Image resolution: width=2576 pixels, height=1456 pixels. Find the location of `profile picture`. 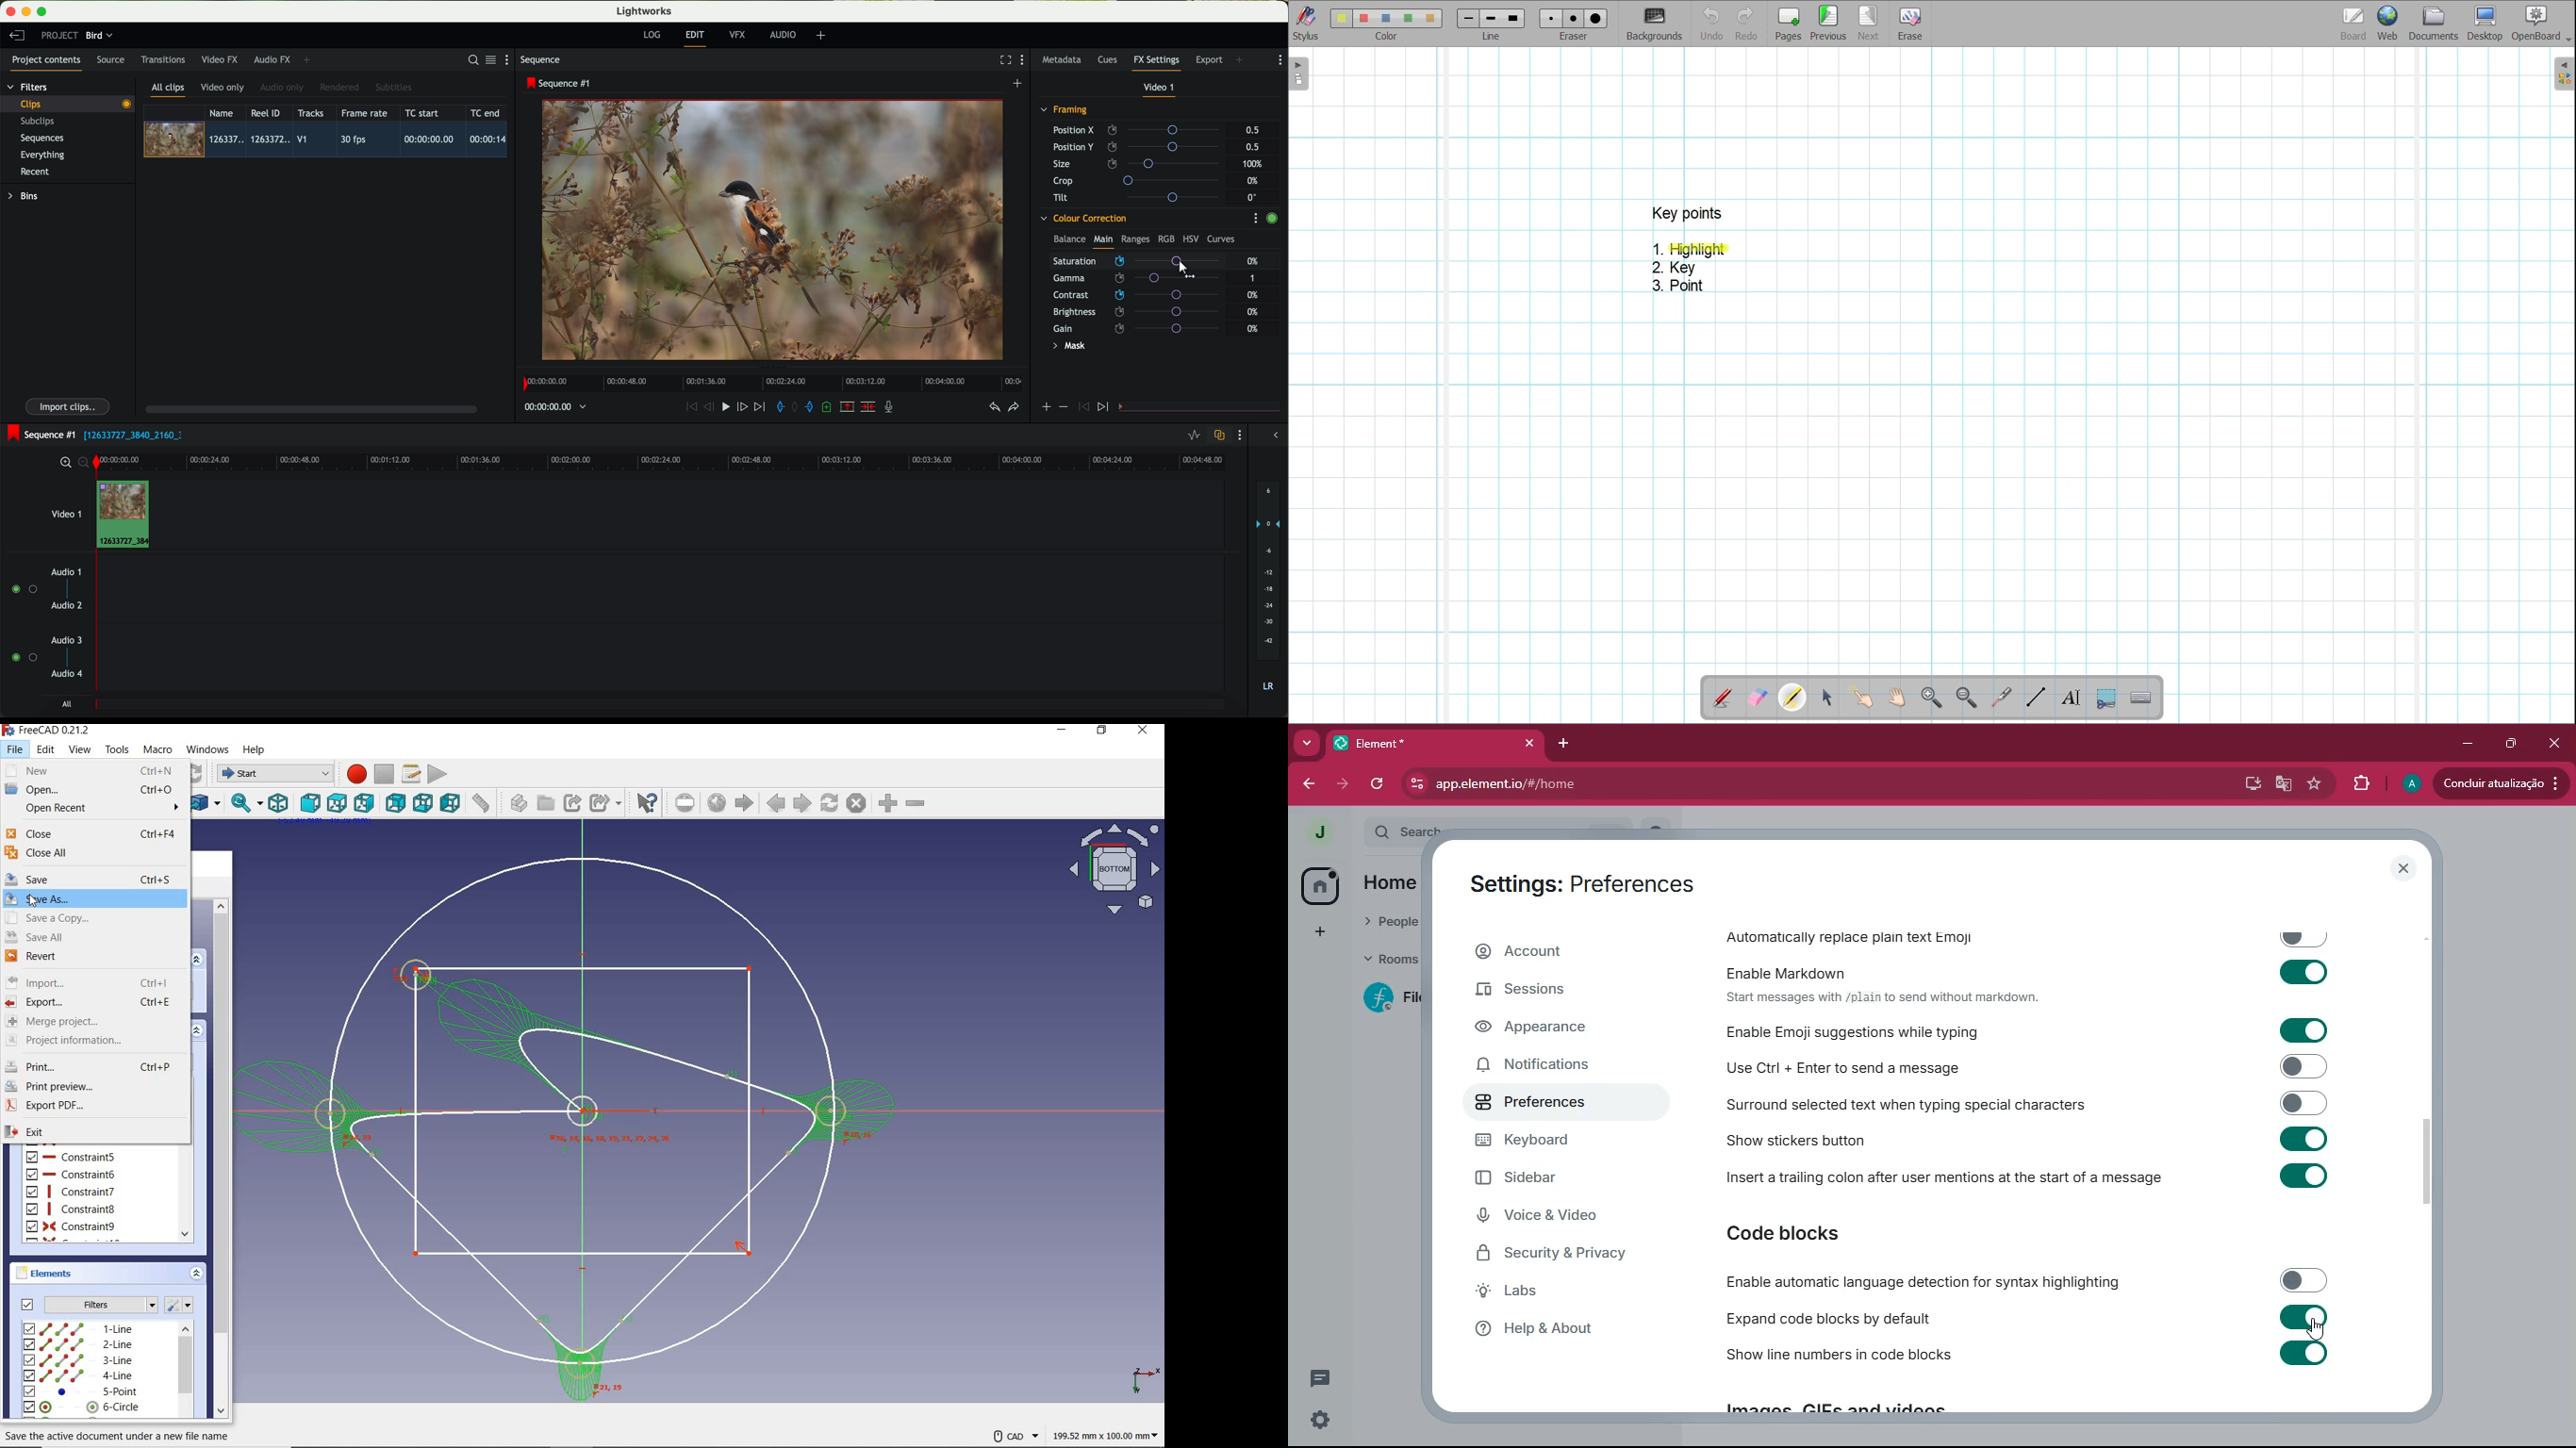

profile picture is located at coordinates (2410, 784).